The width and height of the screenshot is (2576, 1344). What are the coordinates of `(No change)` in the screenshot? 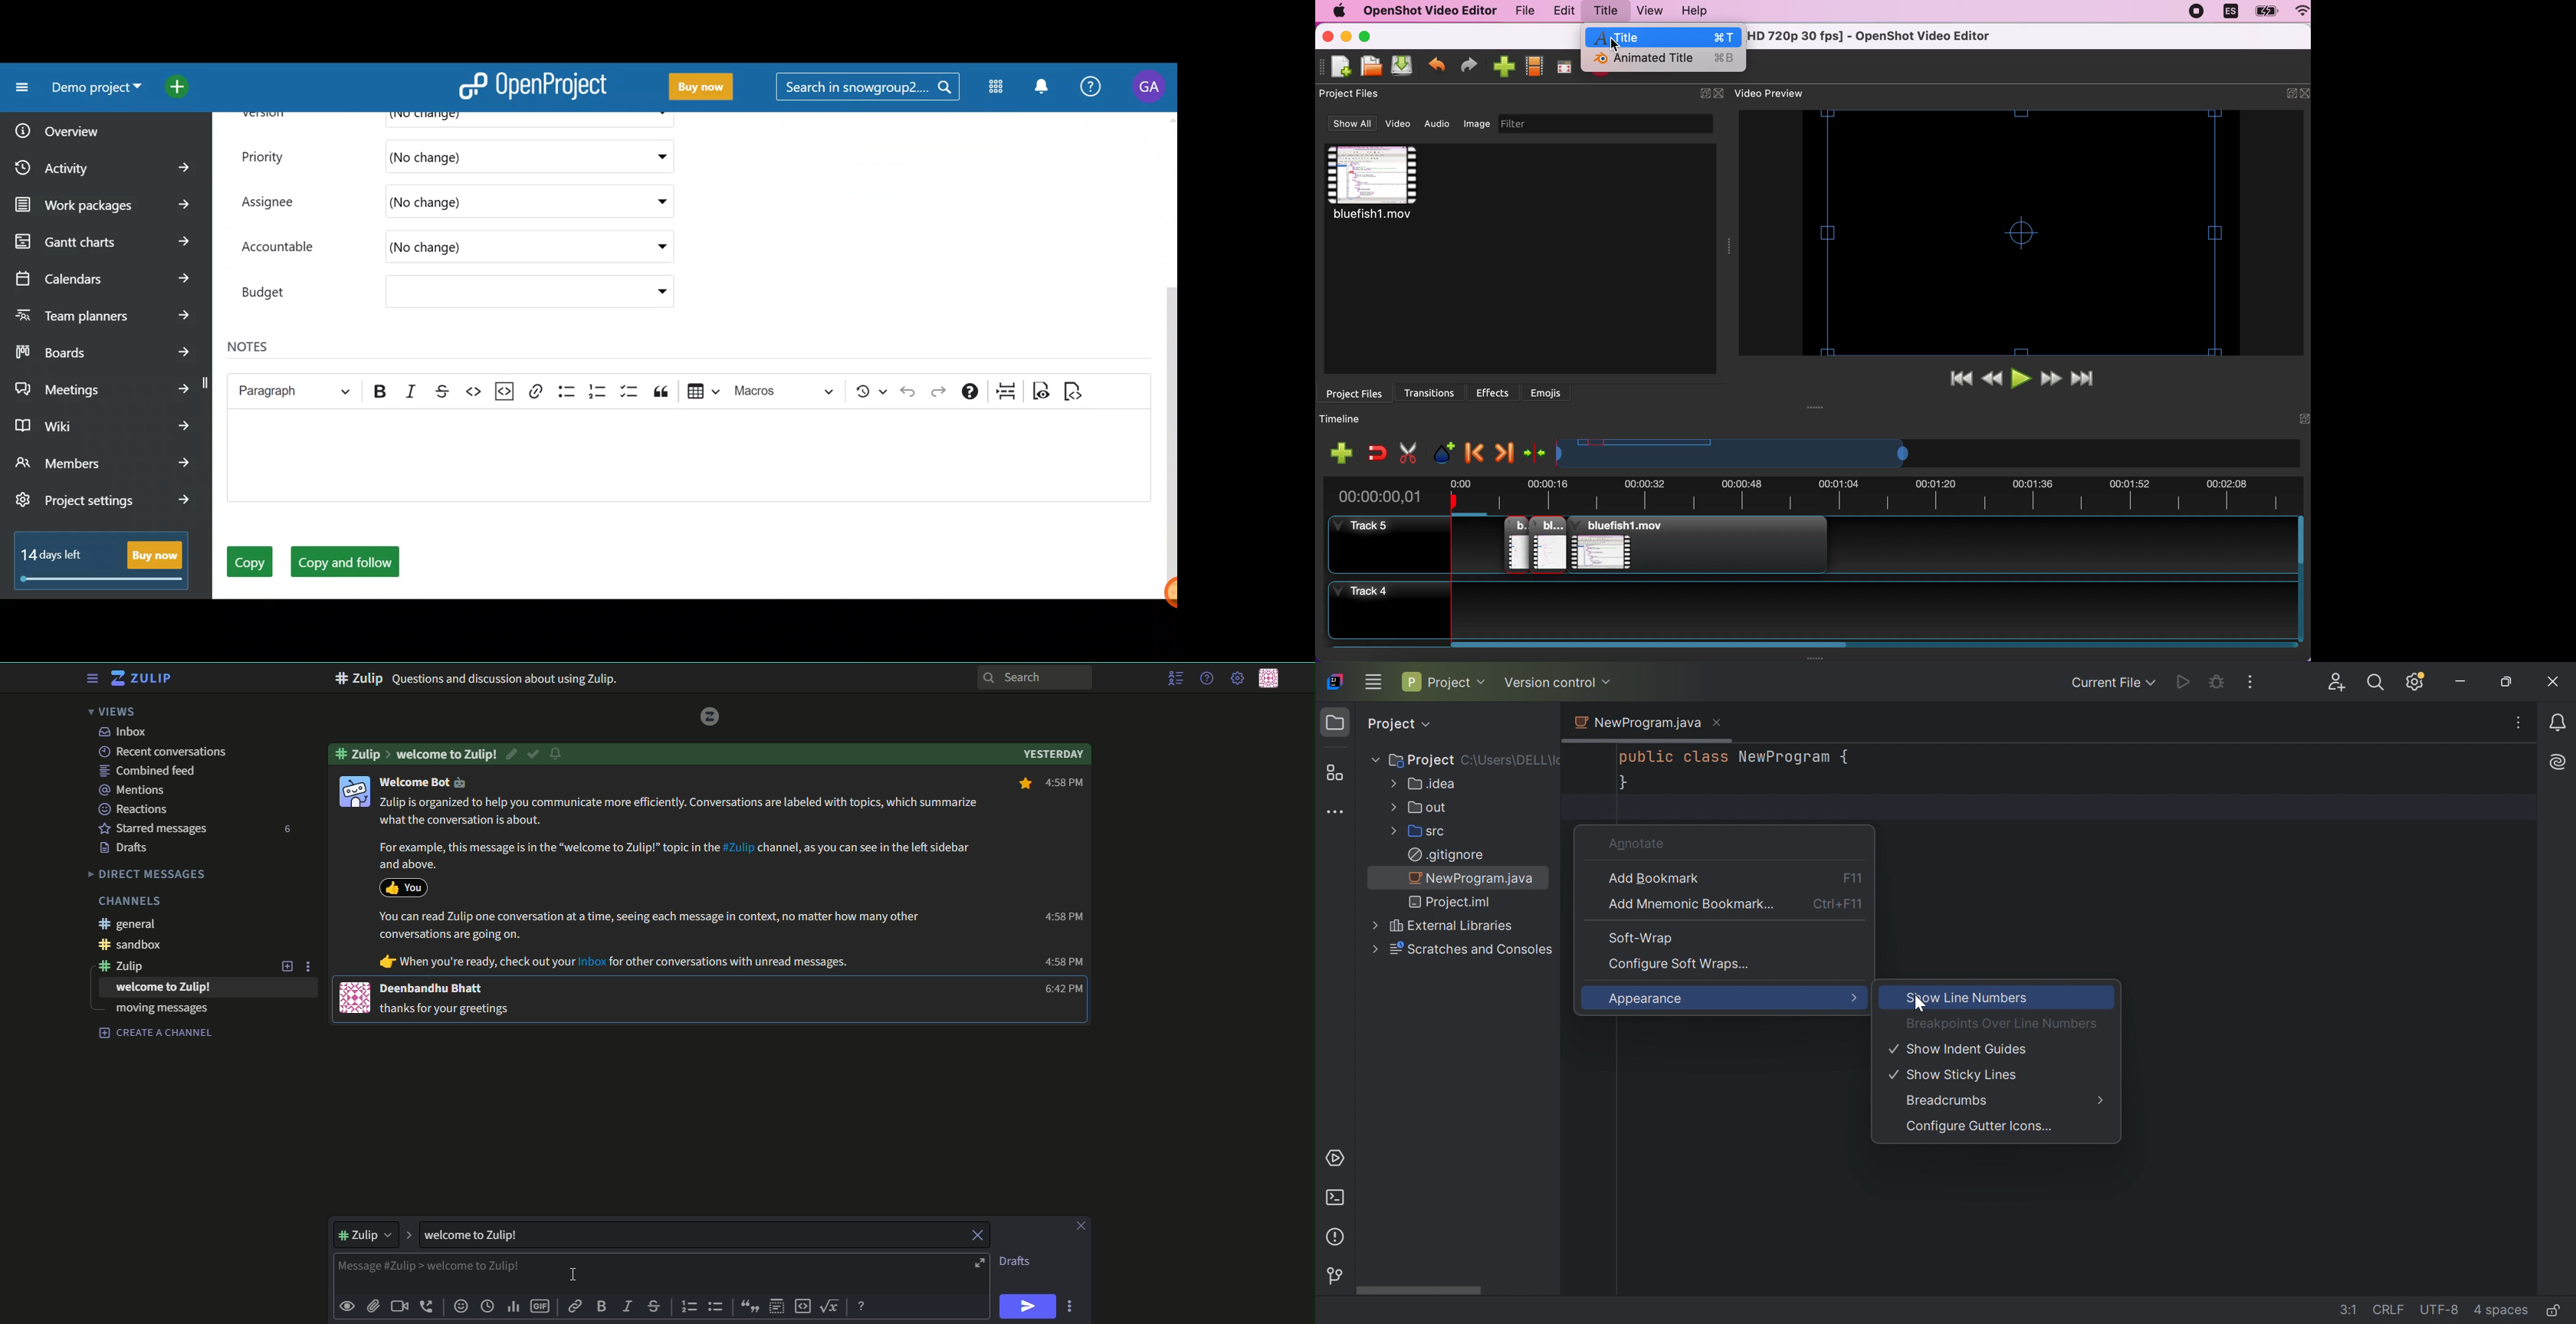 It's located at (501, 154).